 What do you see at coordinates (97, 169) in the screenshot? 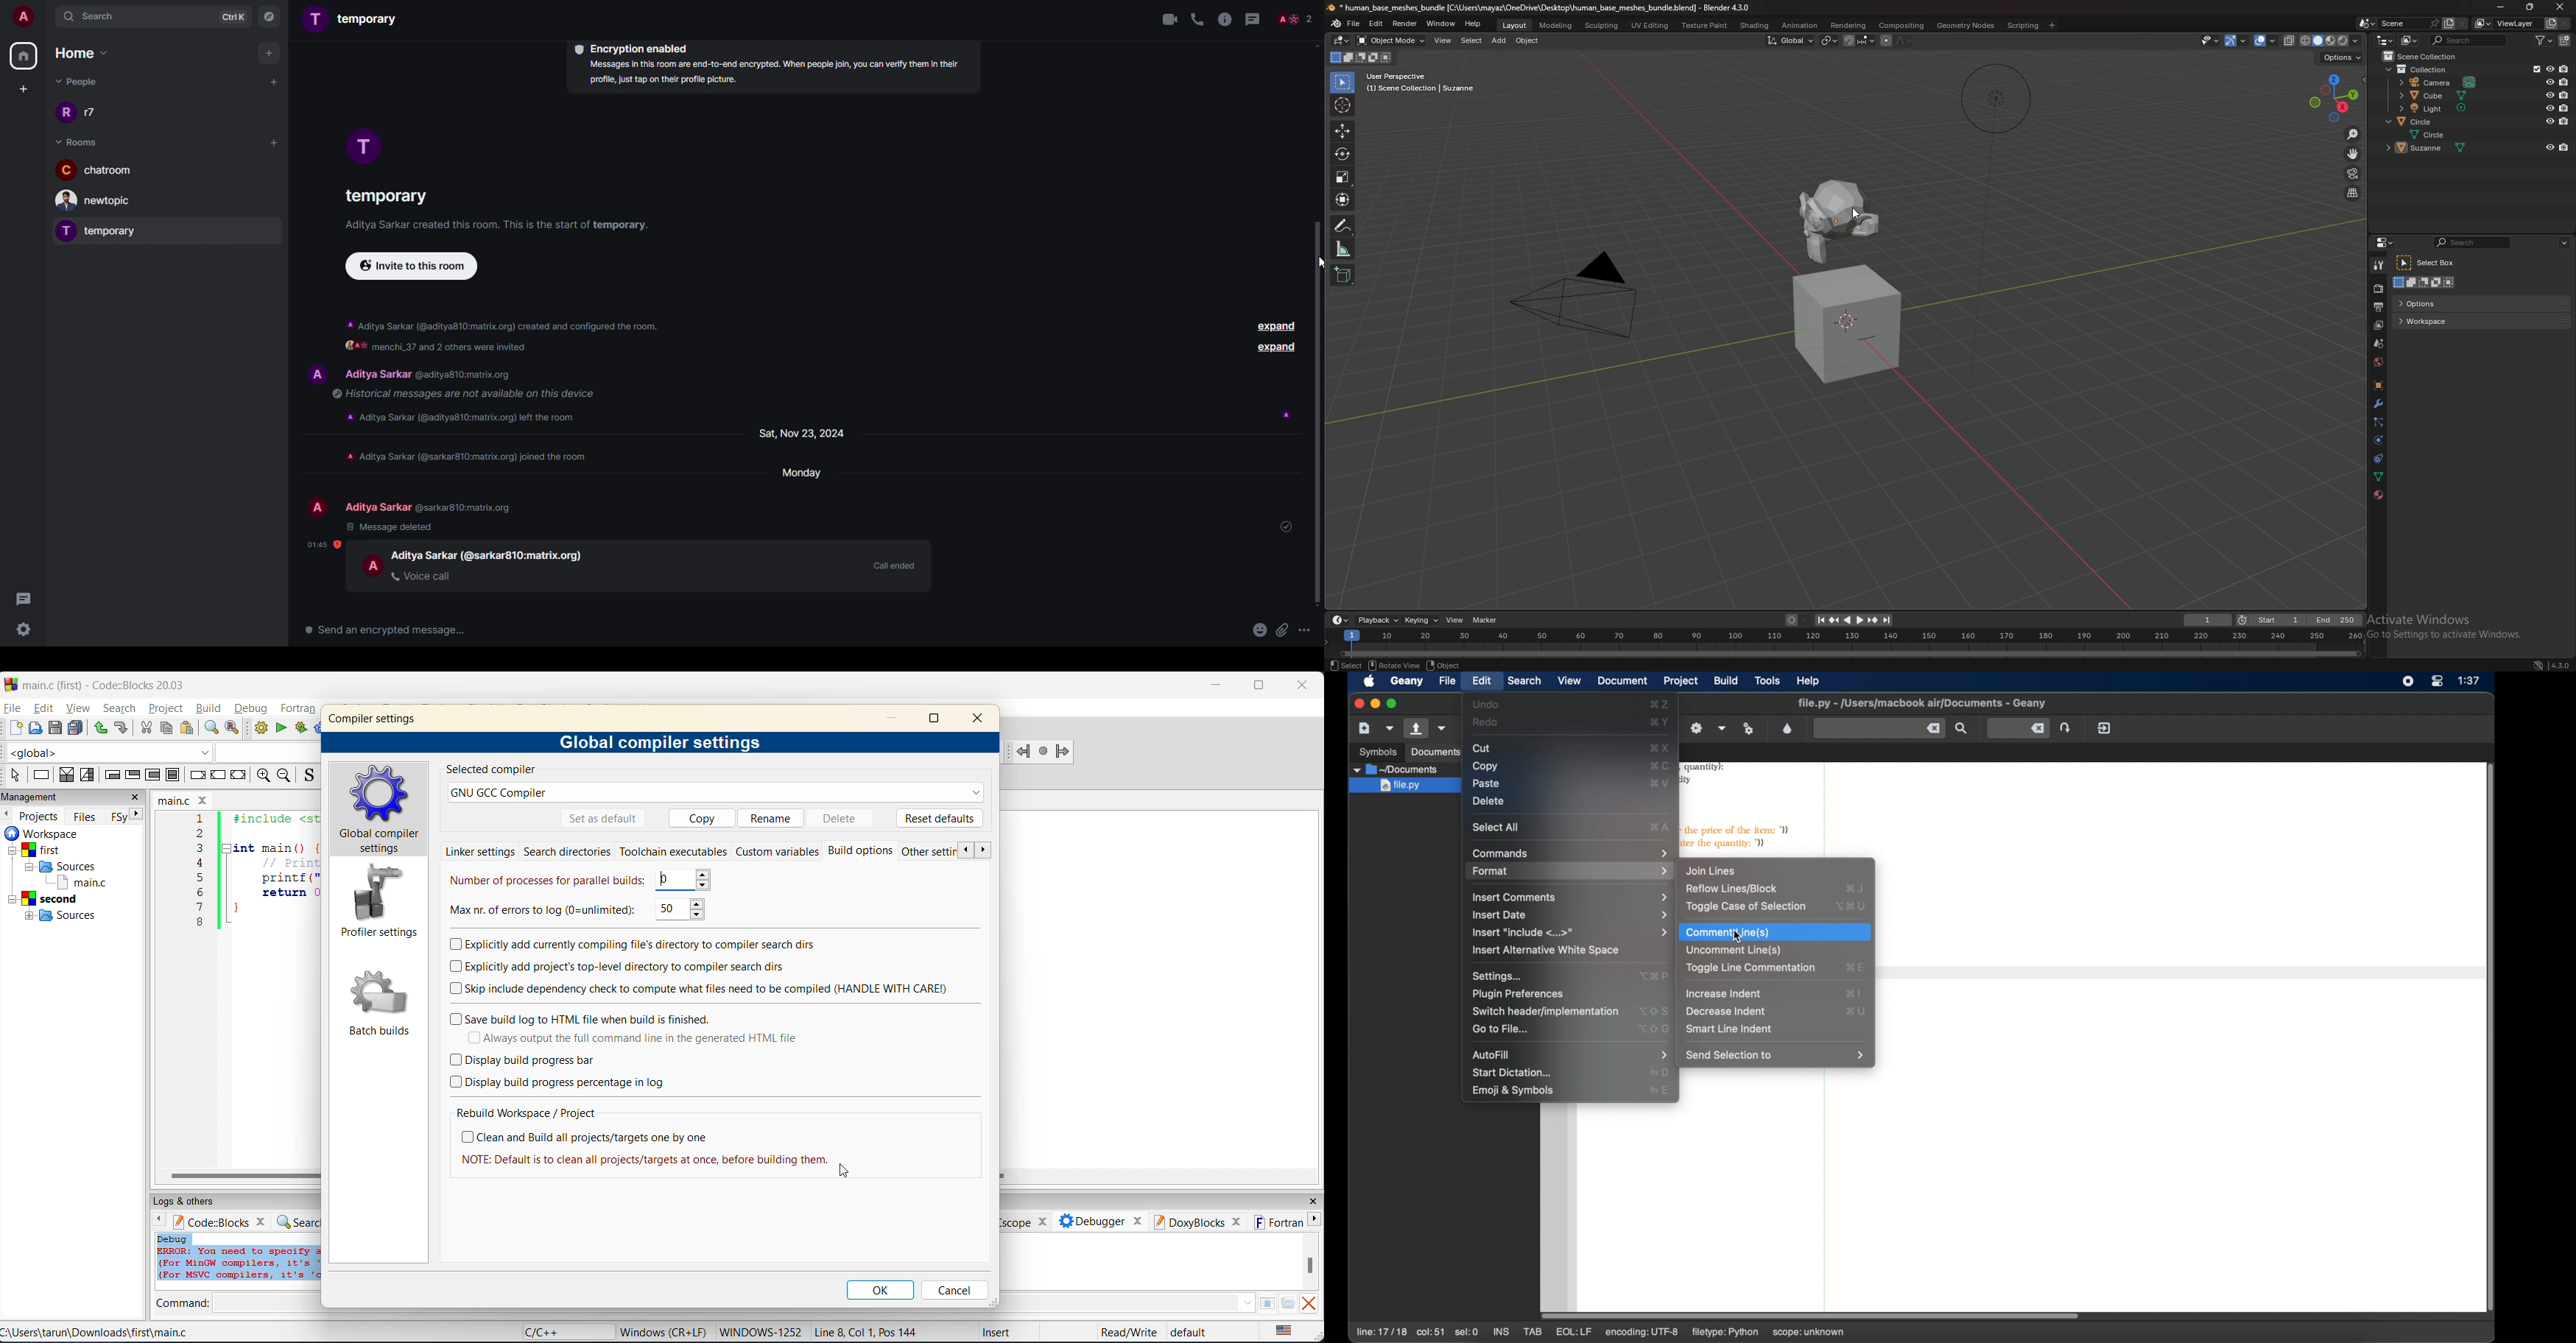
I see `room` at bounding box center [97, 169].